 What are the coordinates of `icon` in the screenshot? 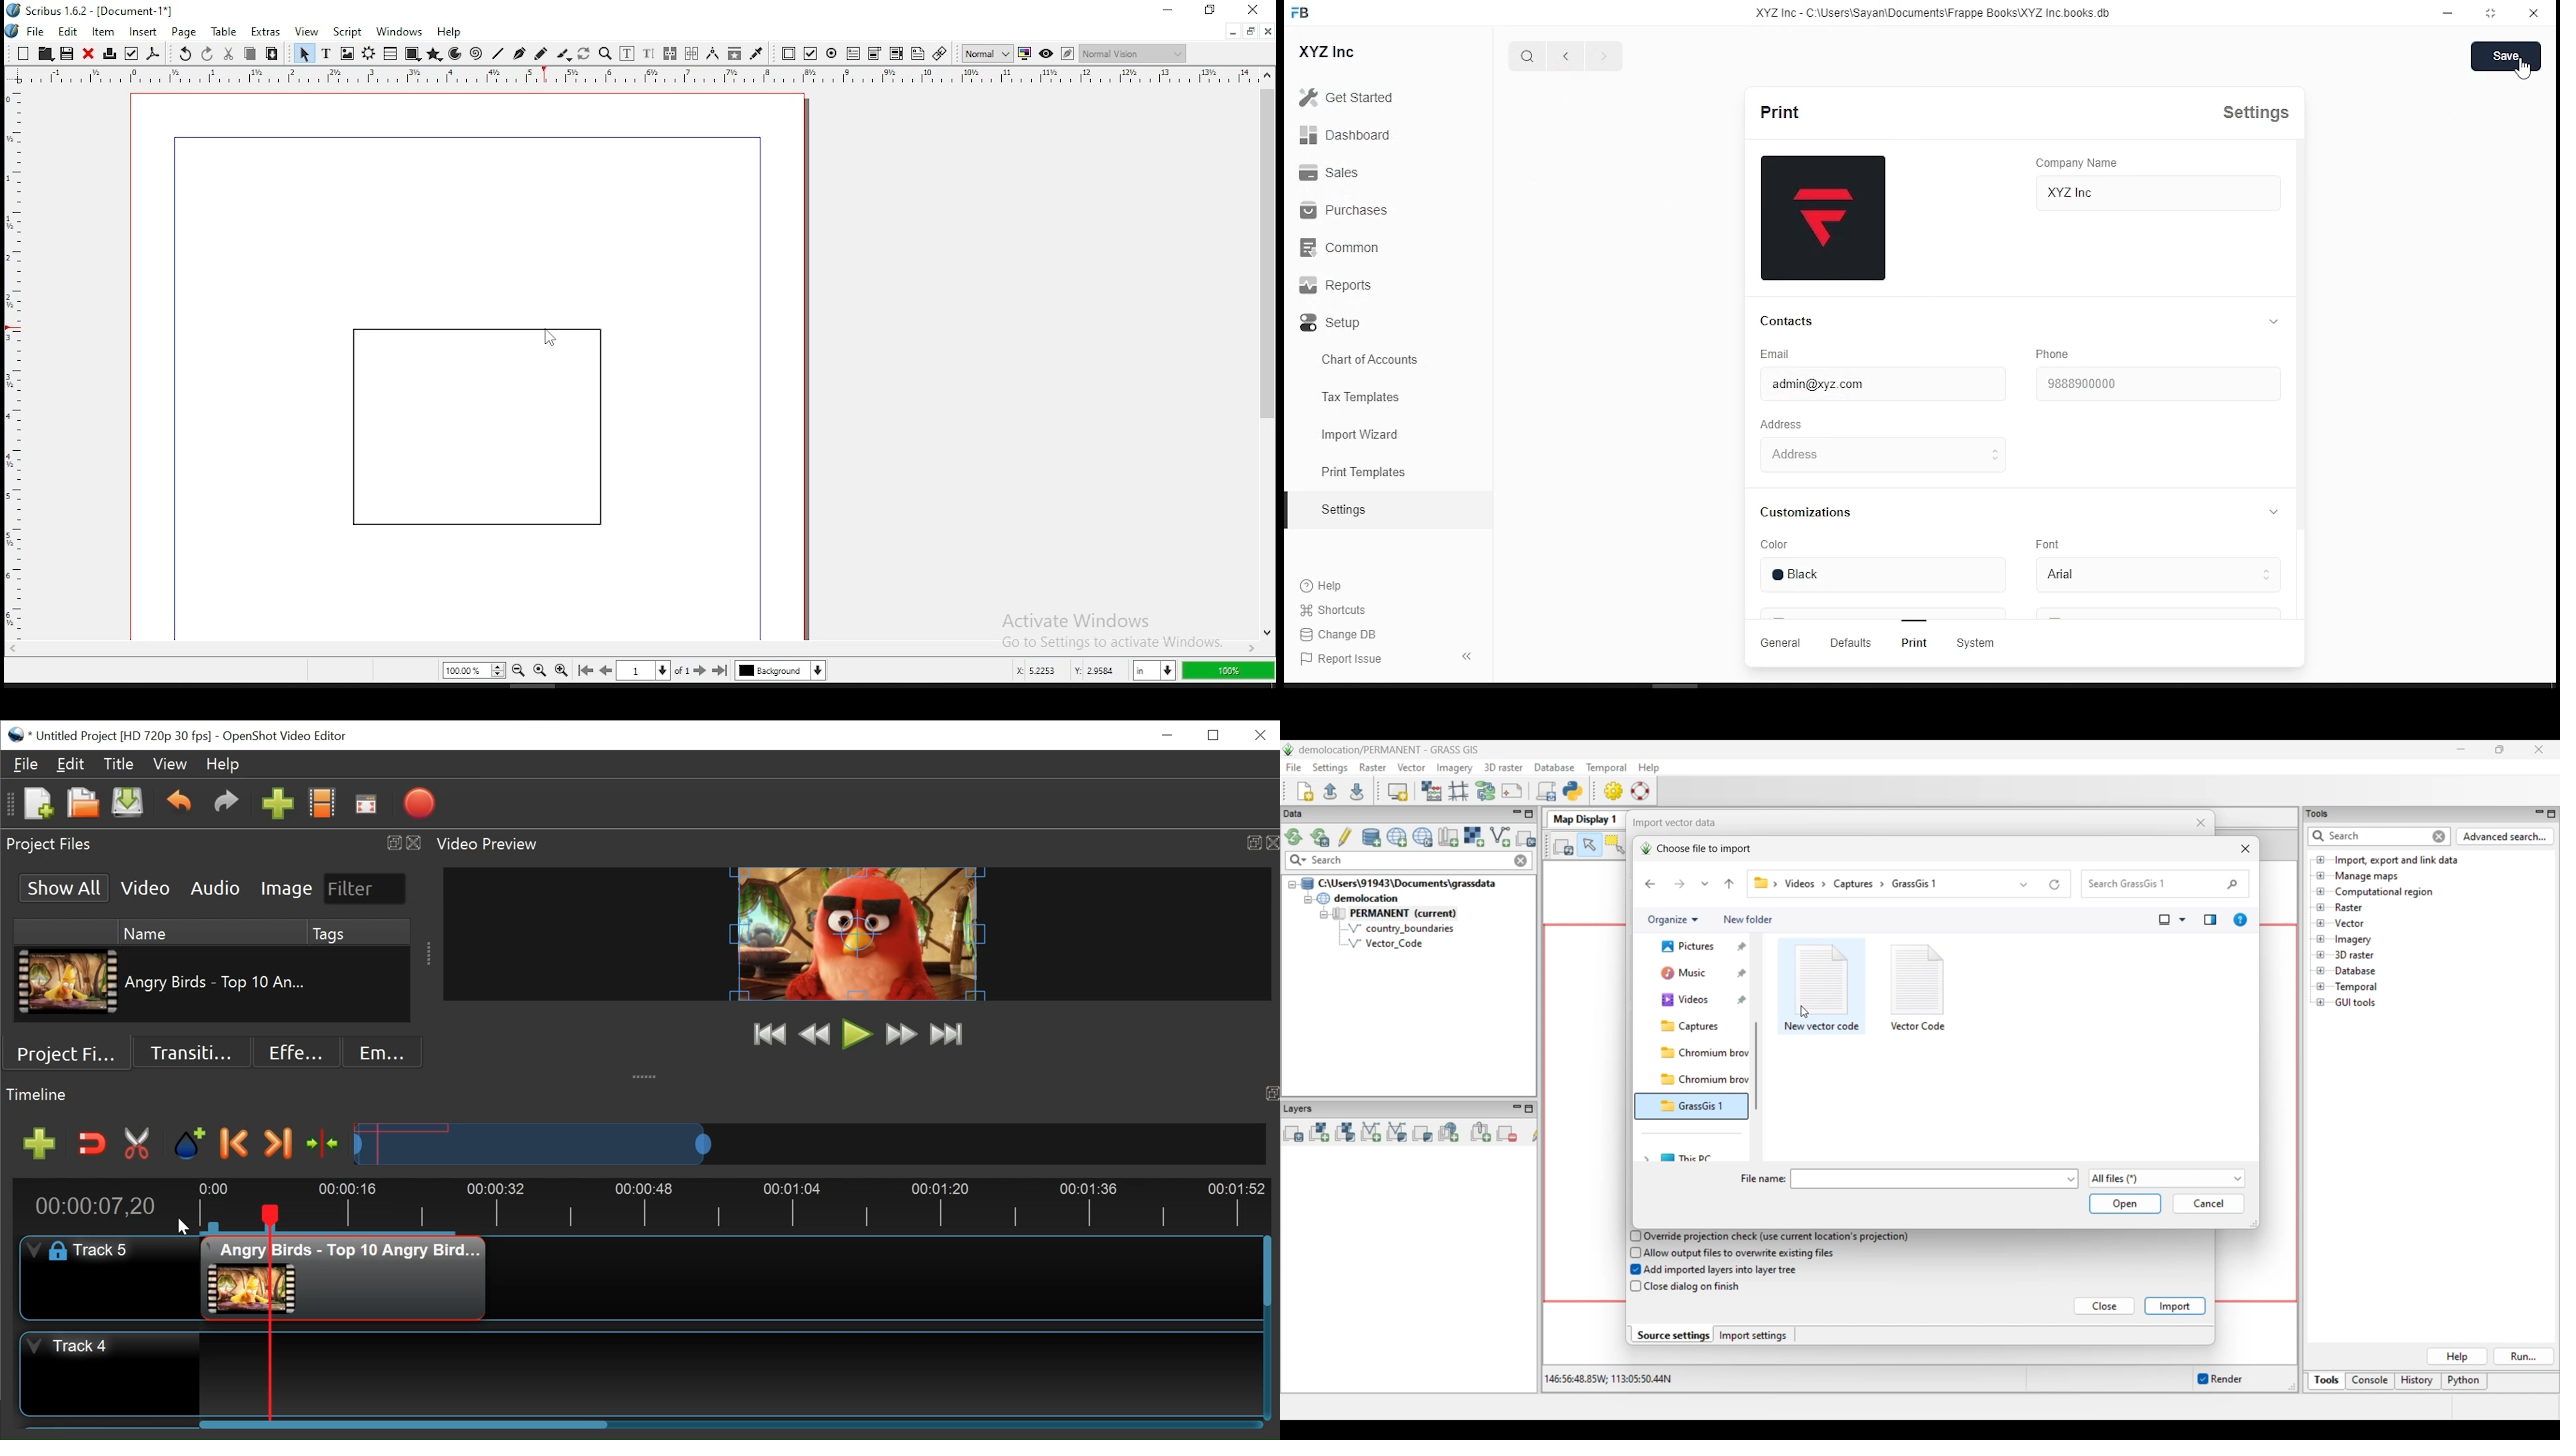 It's located at (1307, 17).